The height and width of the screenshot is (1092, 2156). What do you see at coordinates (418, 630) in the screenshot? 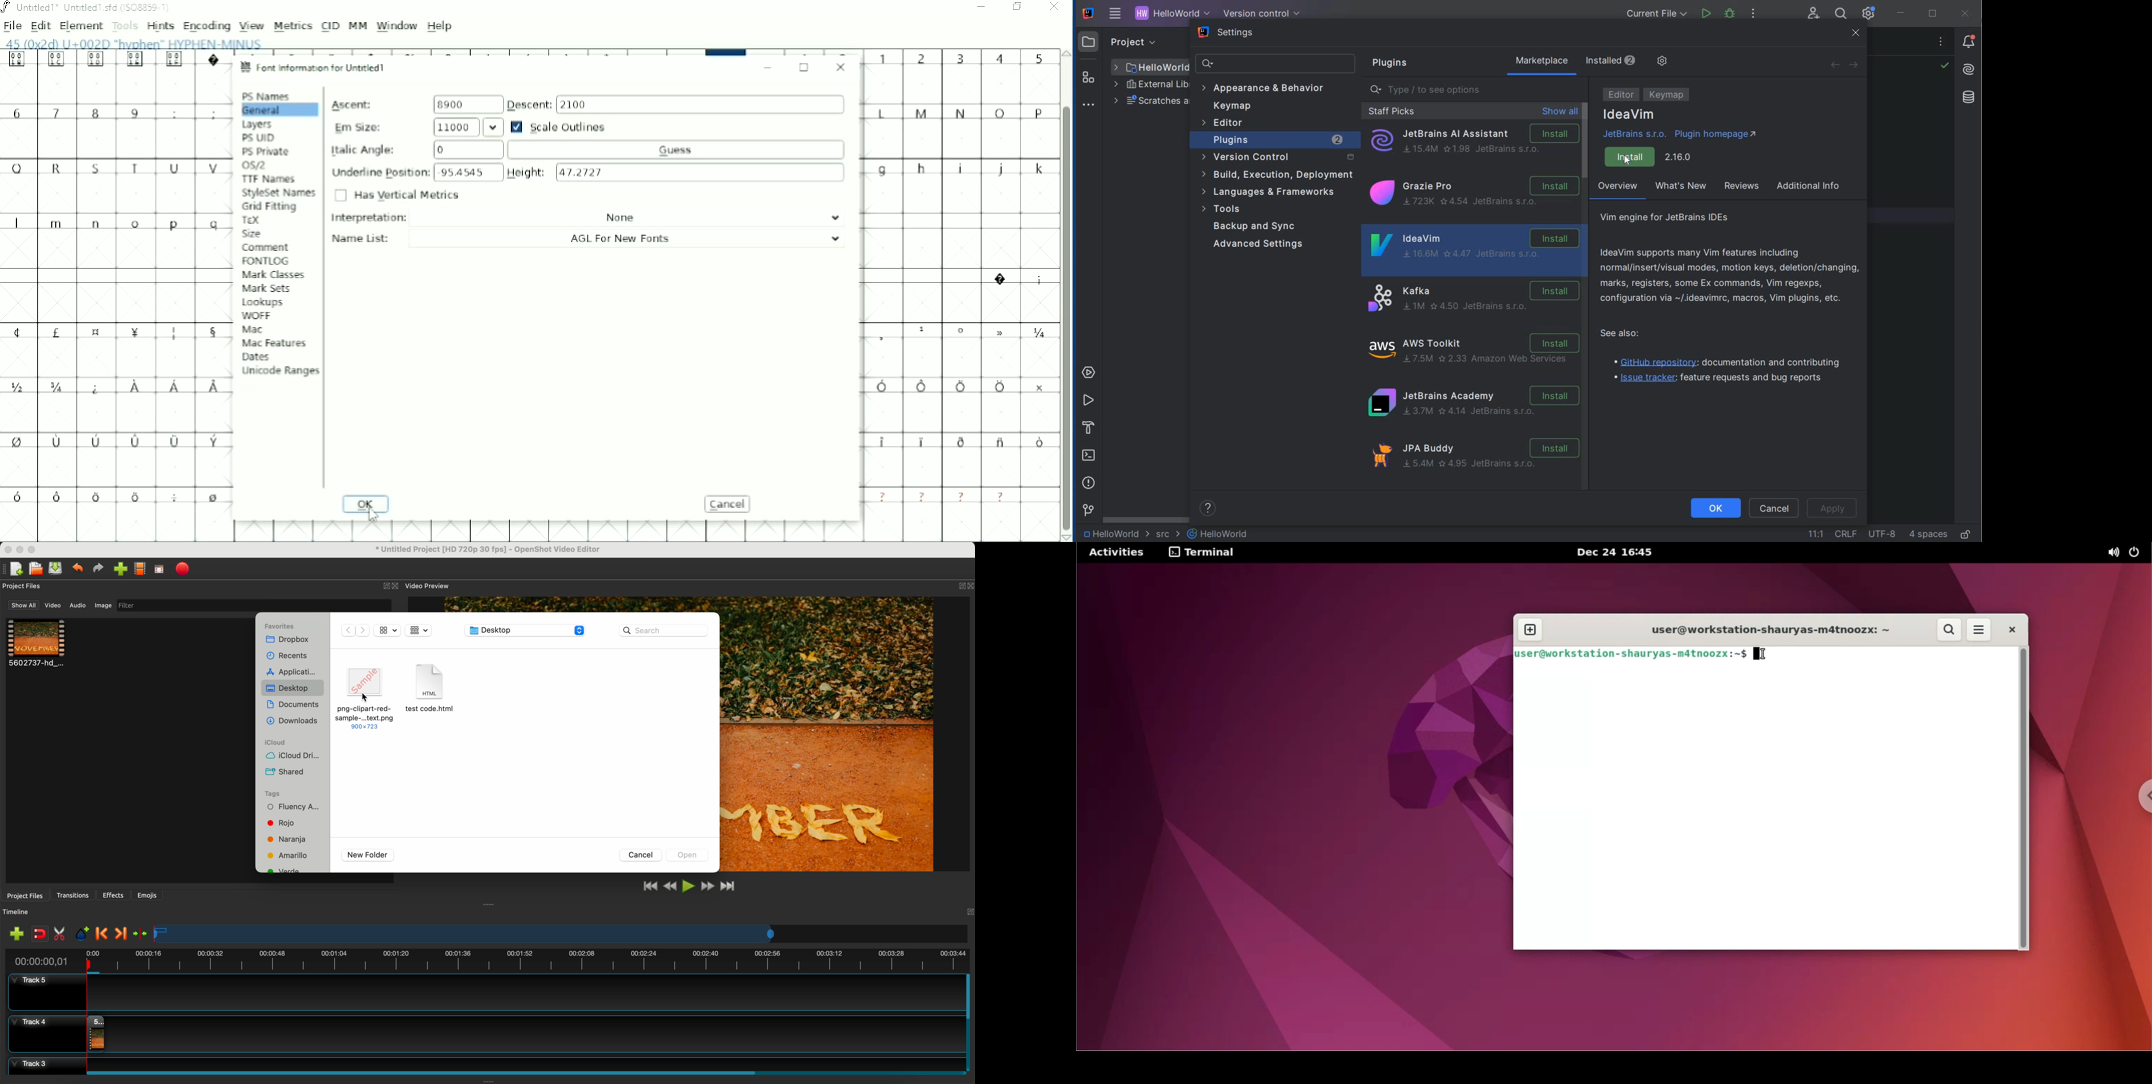
I see `view` at bounding box center [418, 630].